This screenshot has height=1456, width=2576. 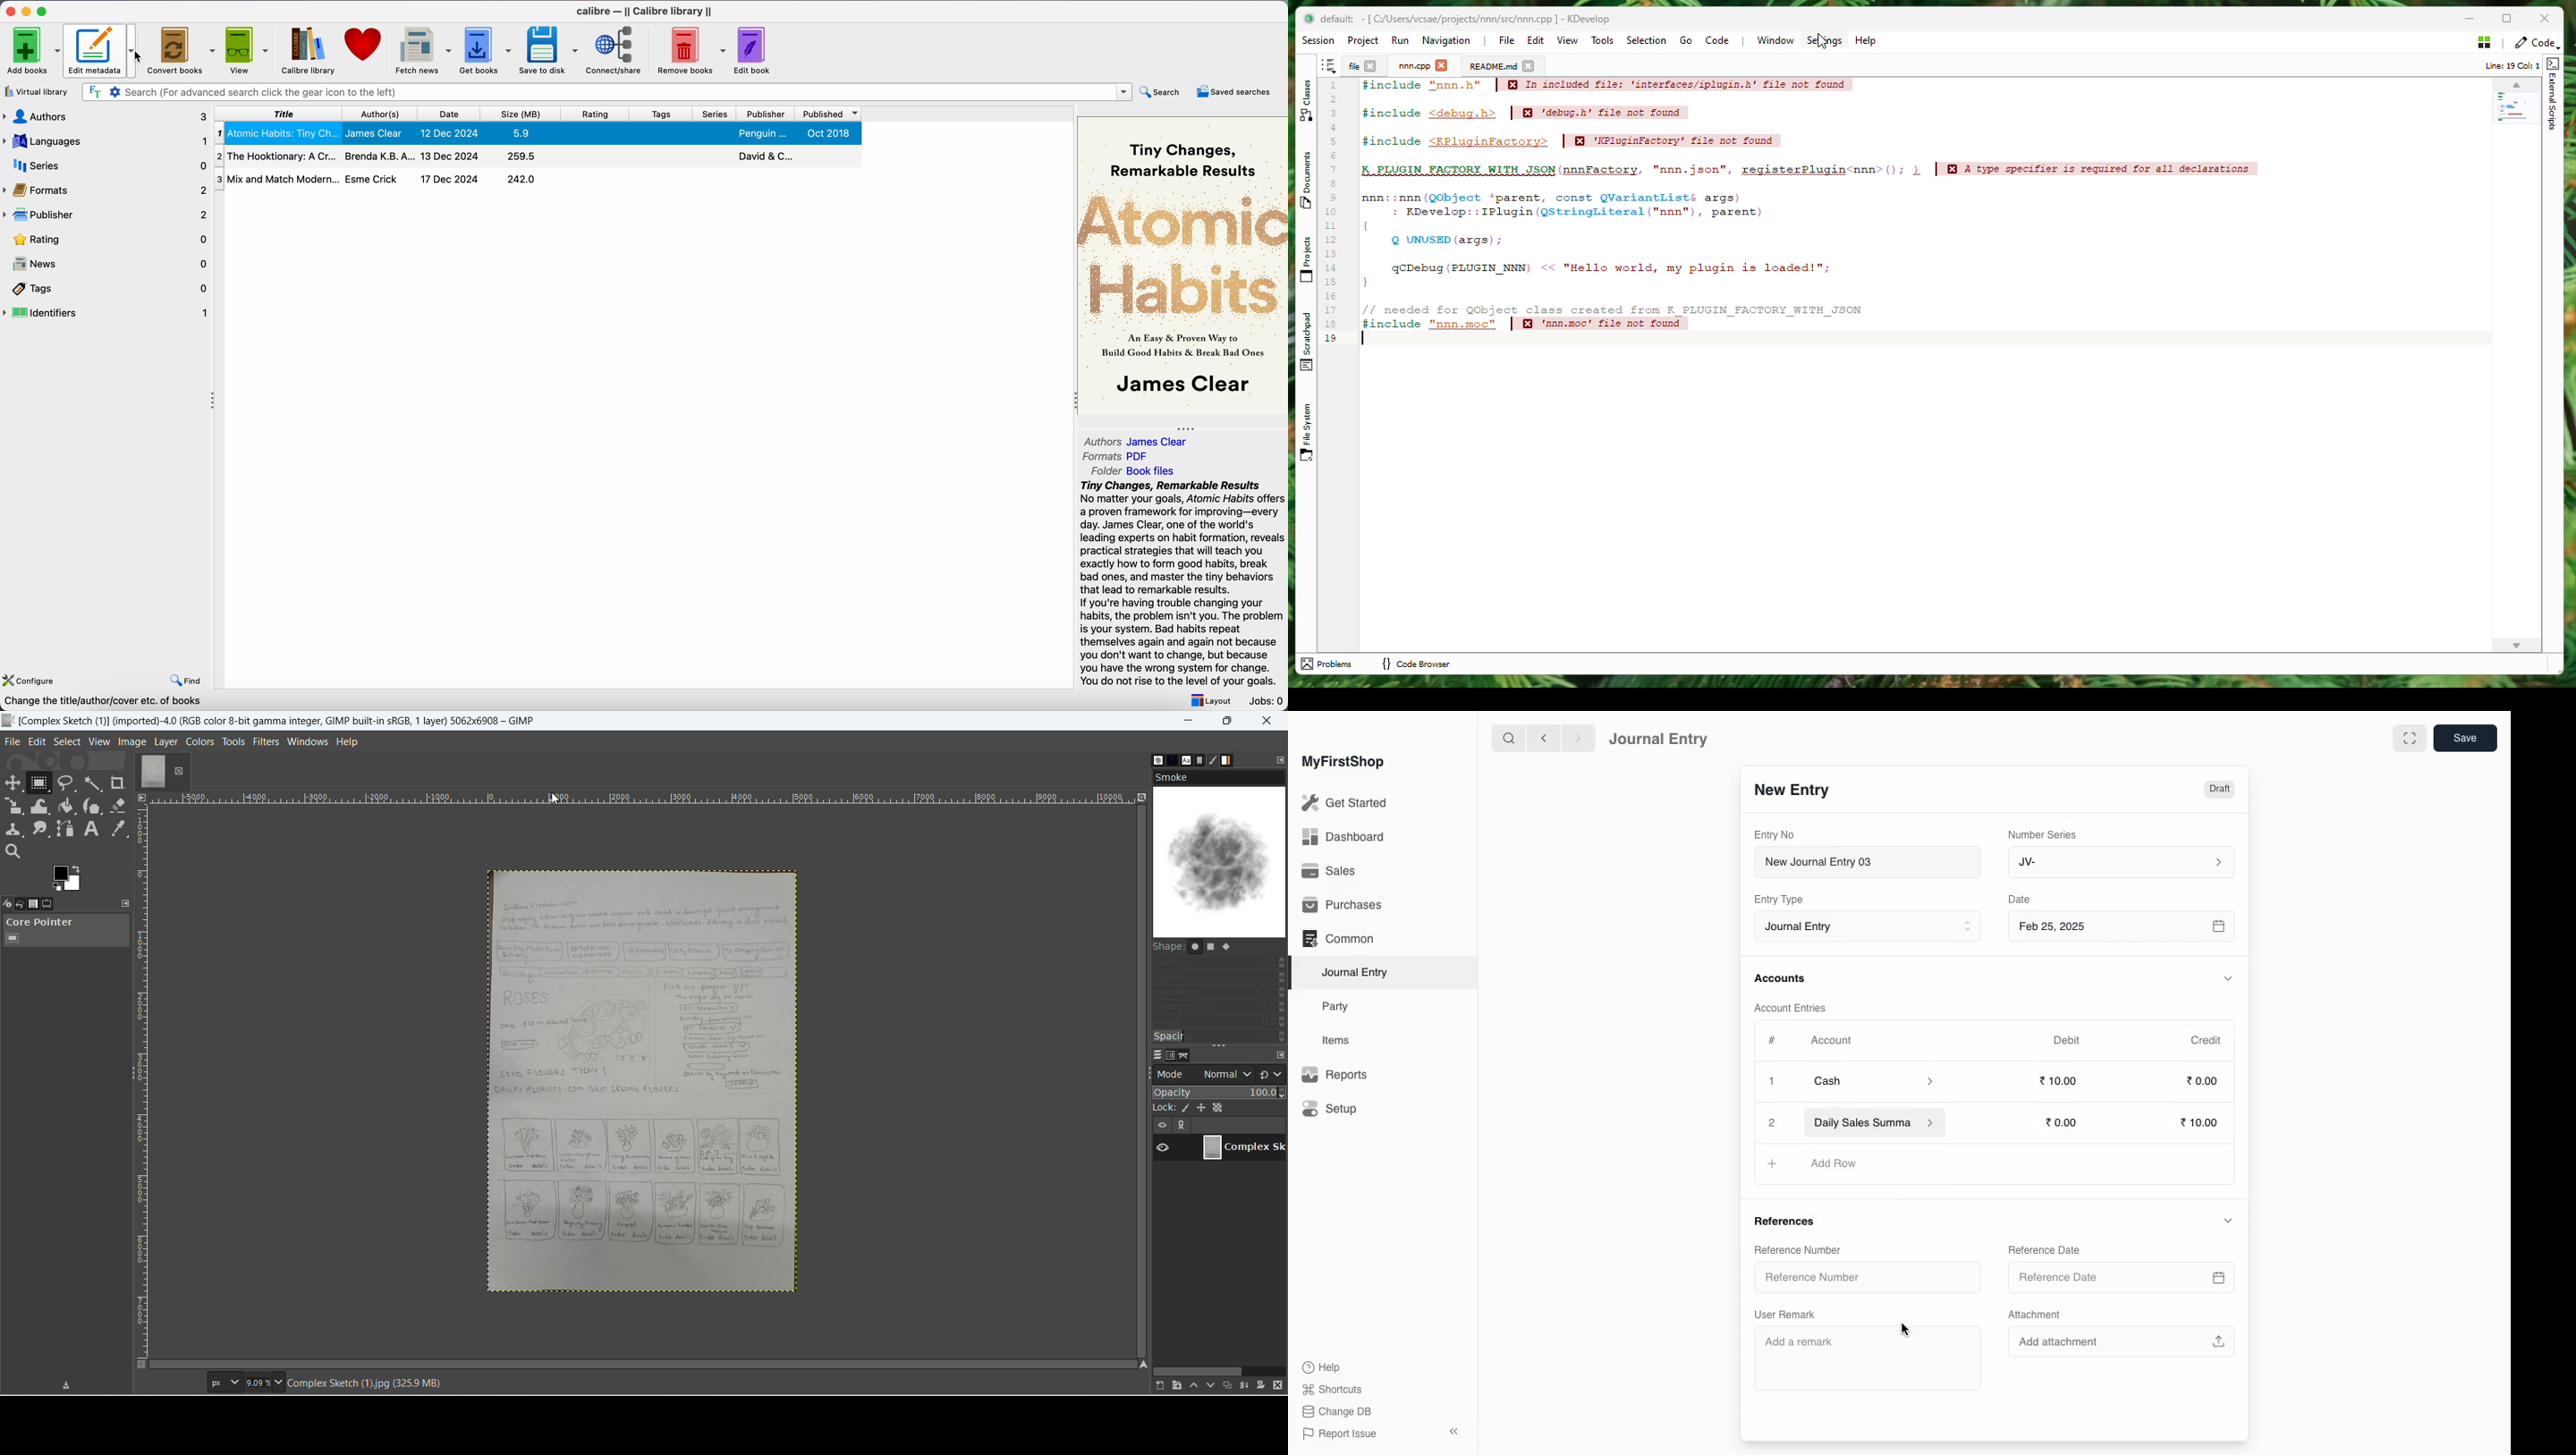 I want to click on configure this tab, so click(x=1279, y=759).